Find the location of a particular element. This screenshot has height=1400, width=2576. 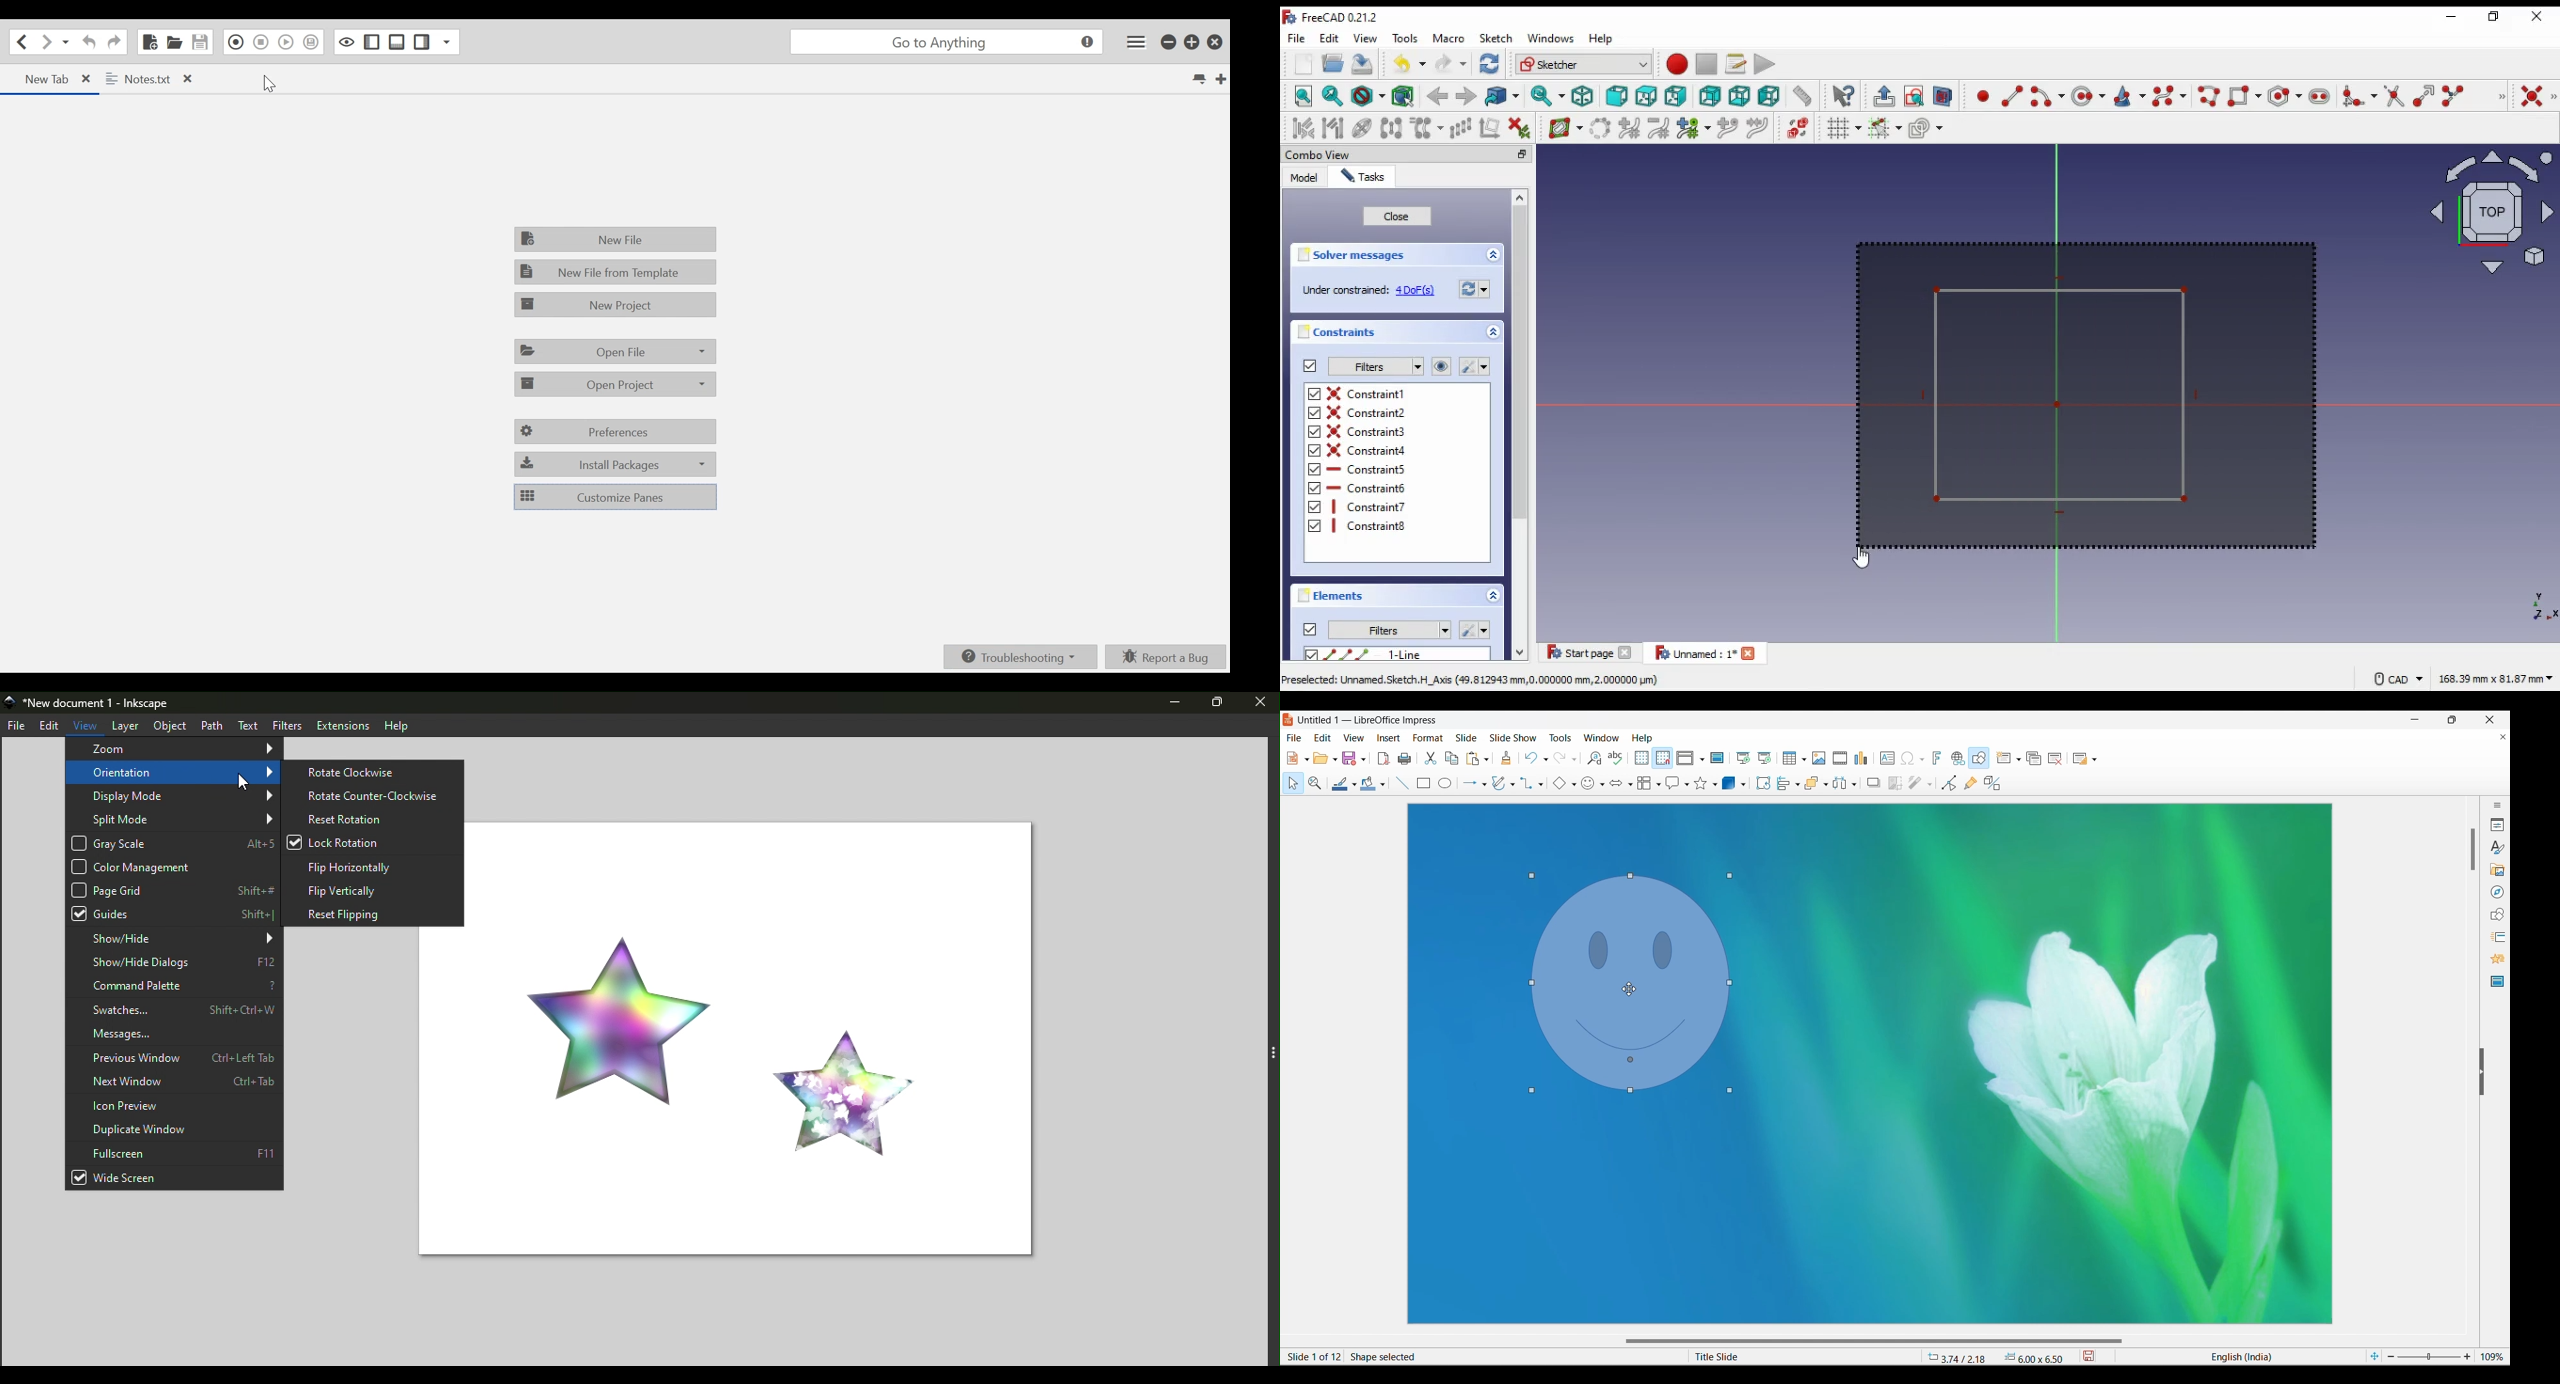

Software logo is located at coordinates (1288, 720).